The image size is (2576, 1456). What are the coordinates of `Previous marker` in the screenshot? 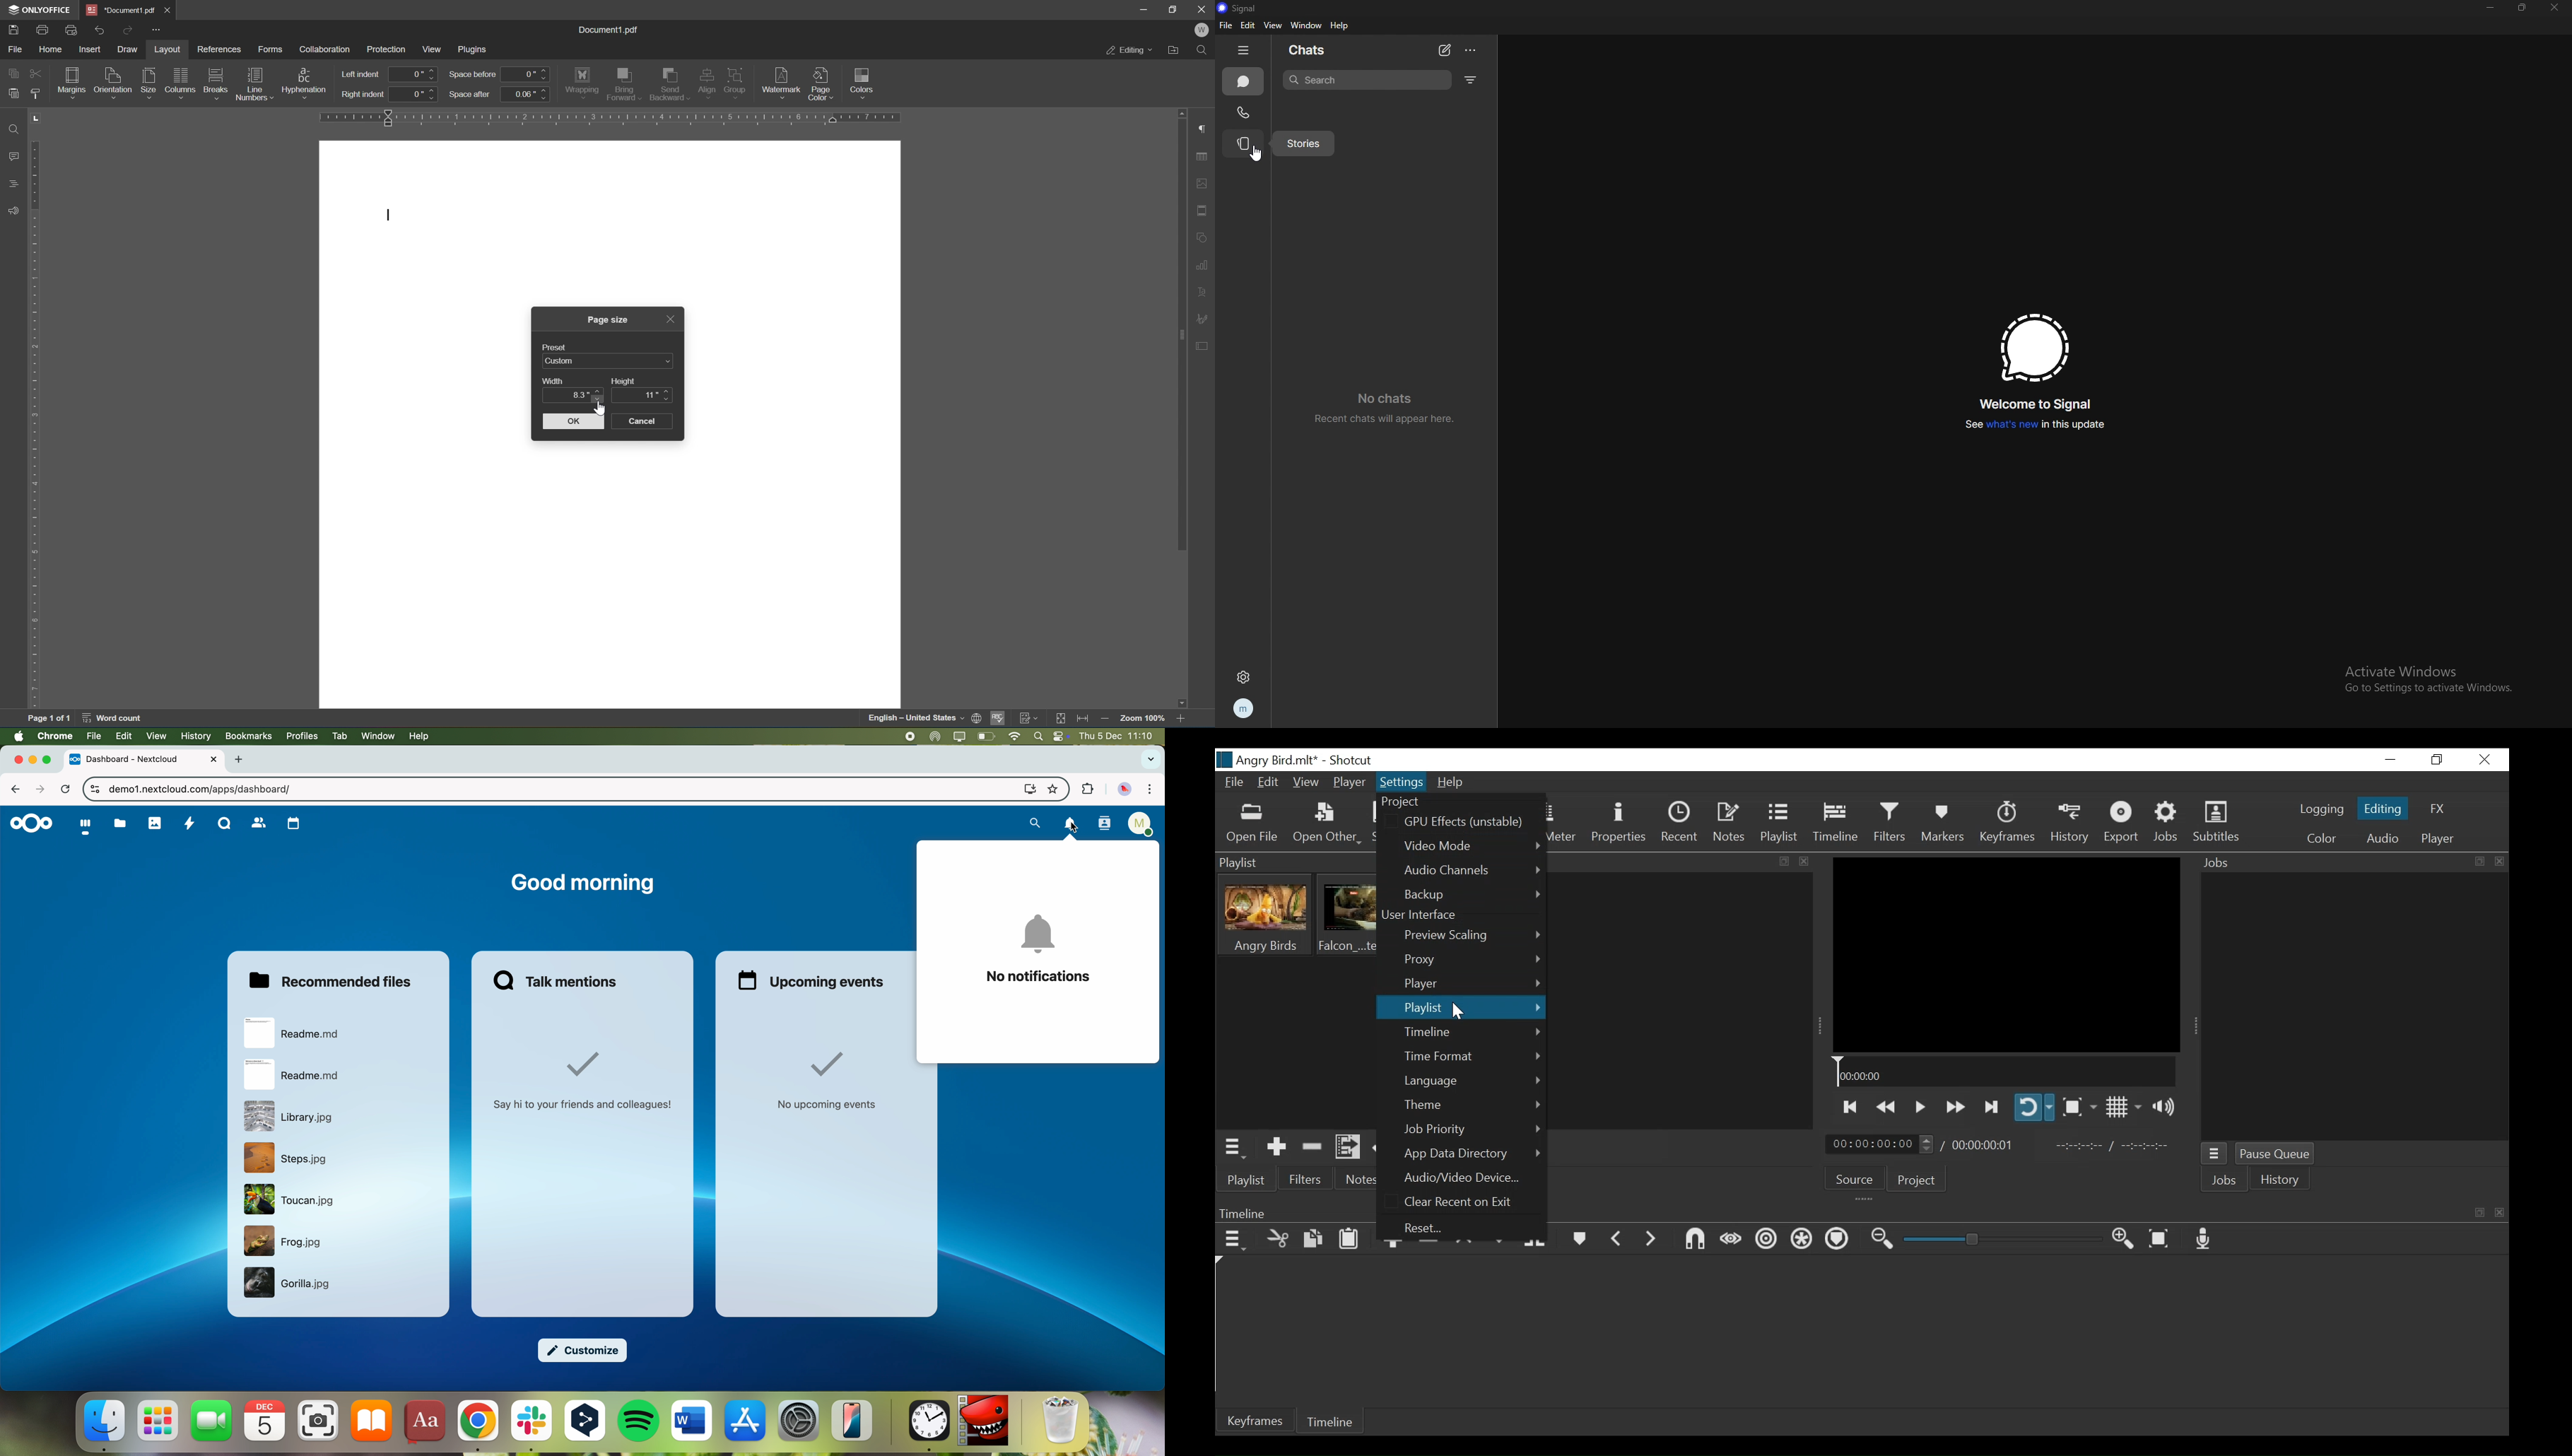 It's located at (1617, 1242).